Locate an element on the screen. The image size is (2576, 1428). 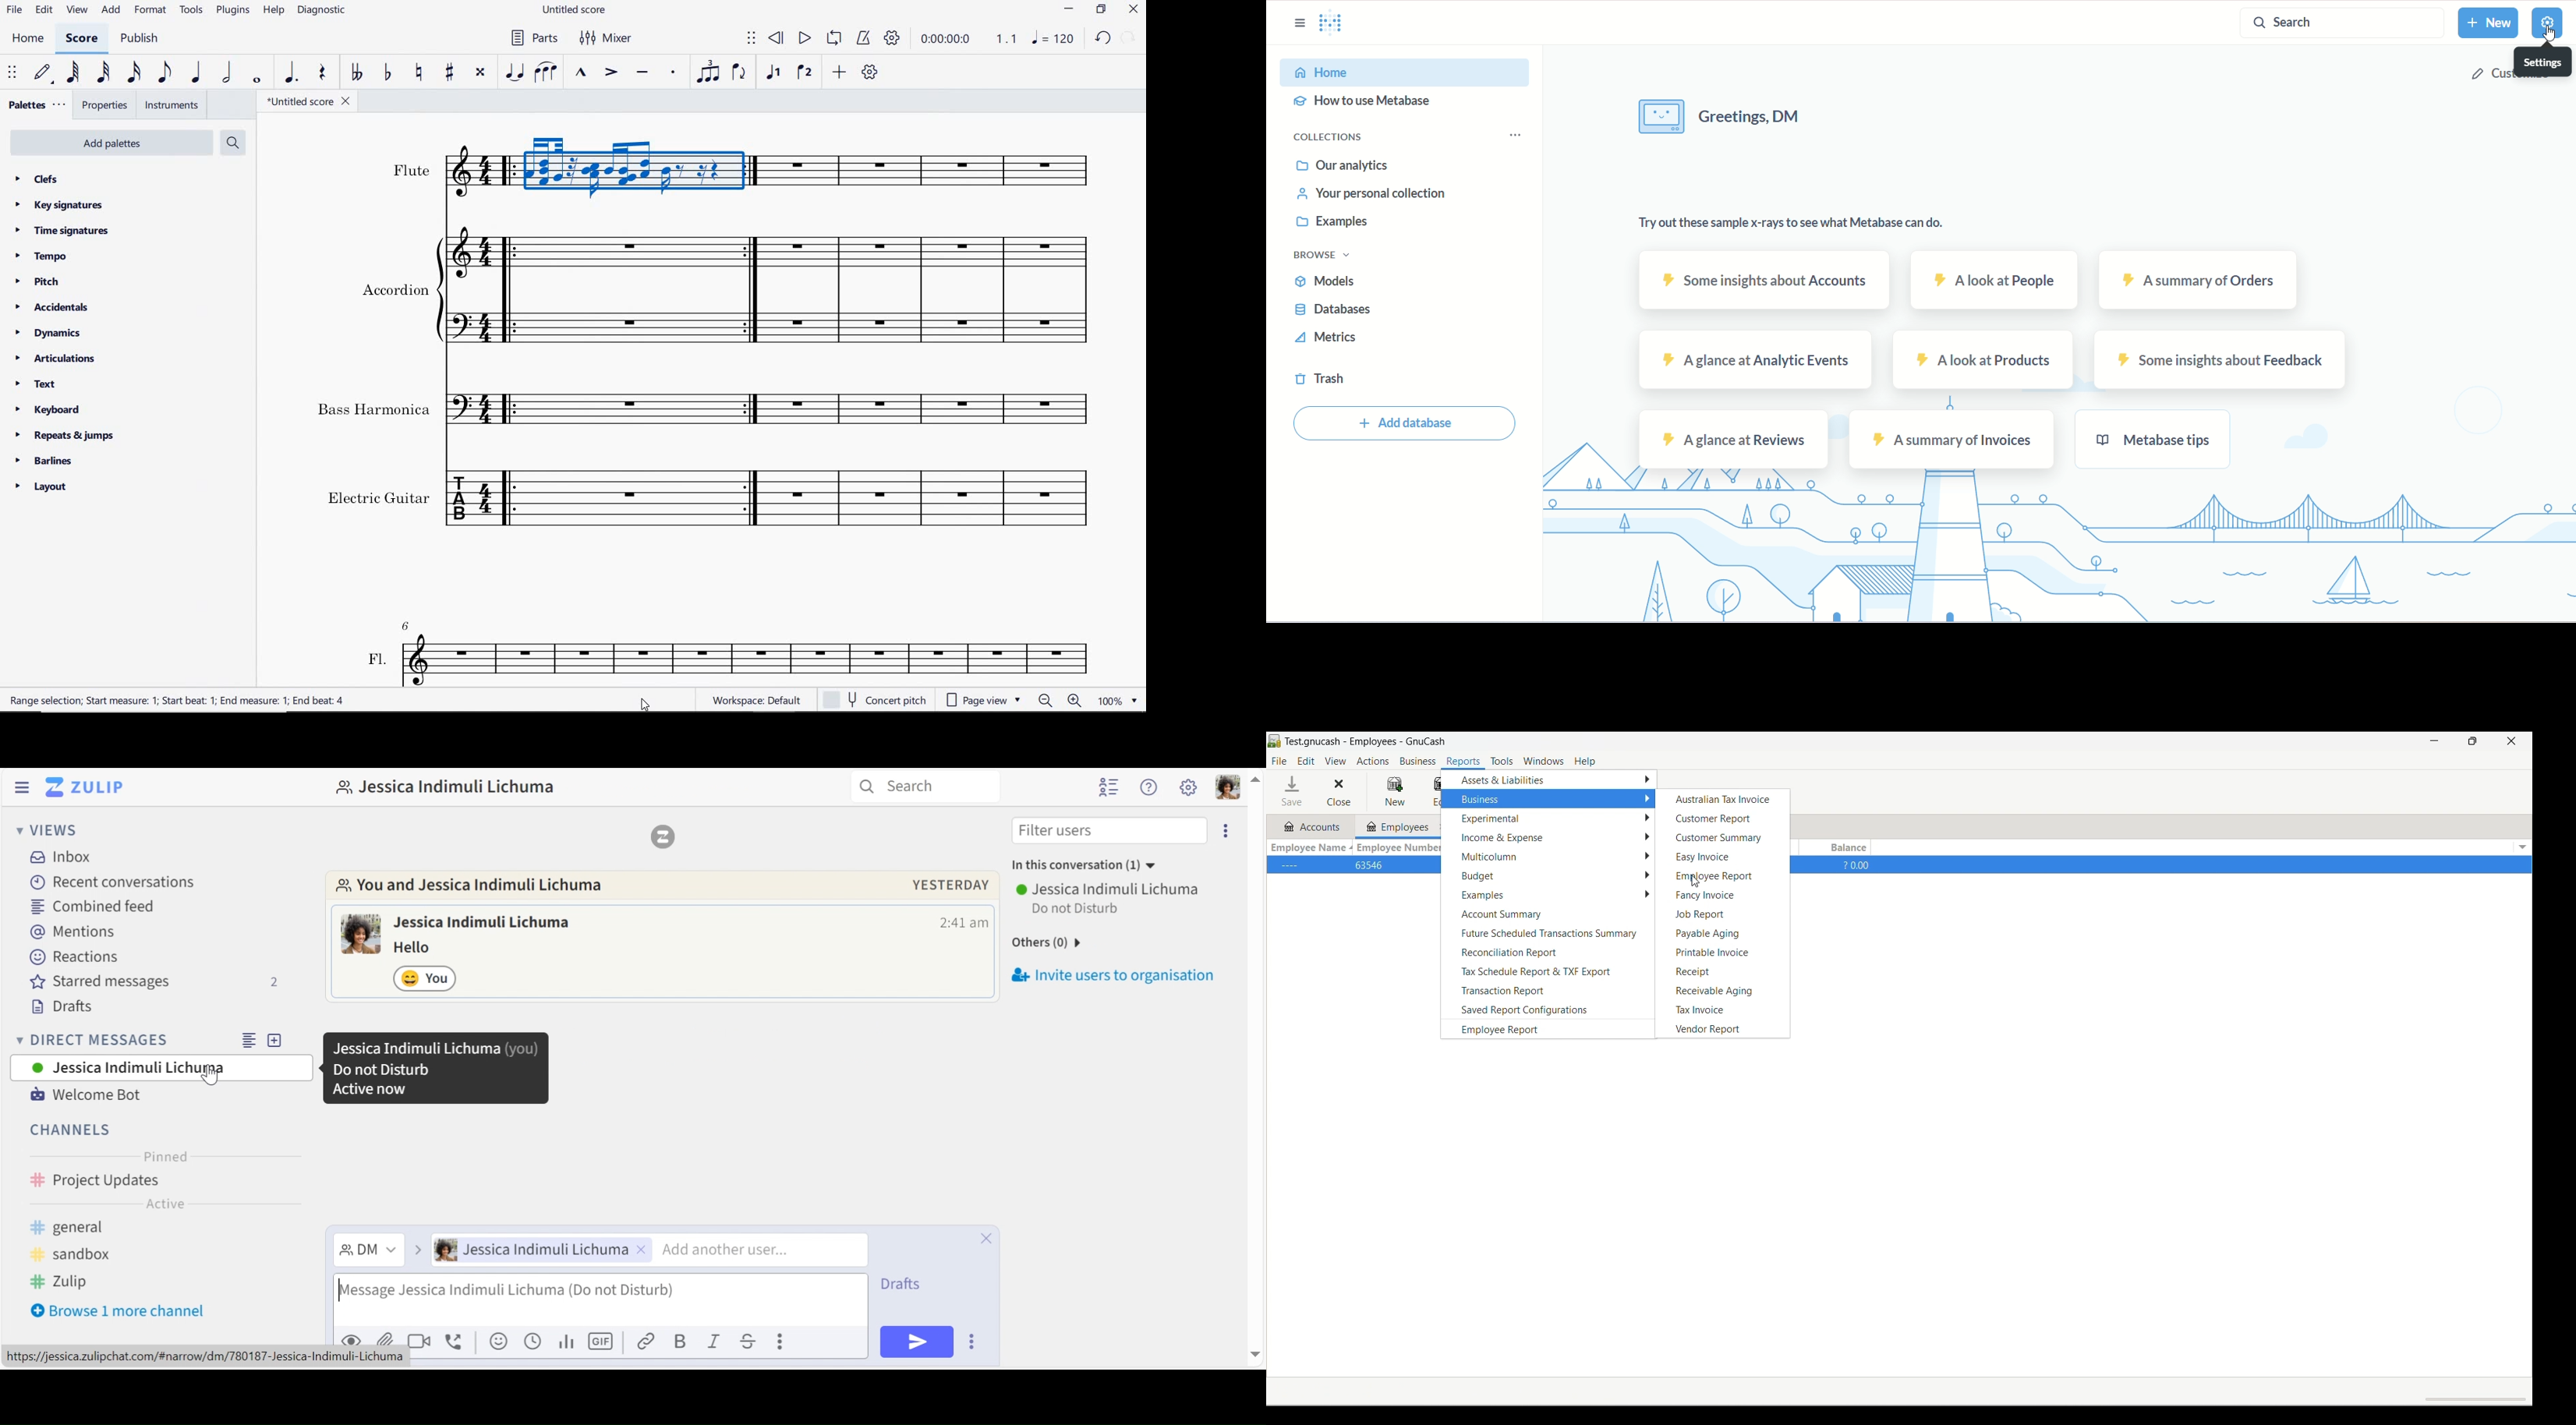
instruments is located at coordinates (170, 104).